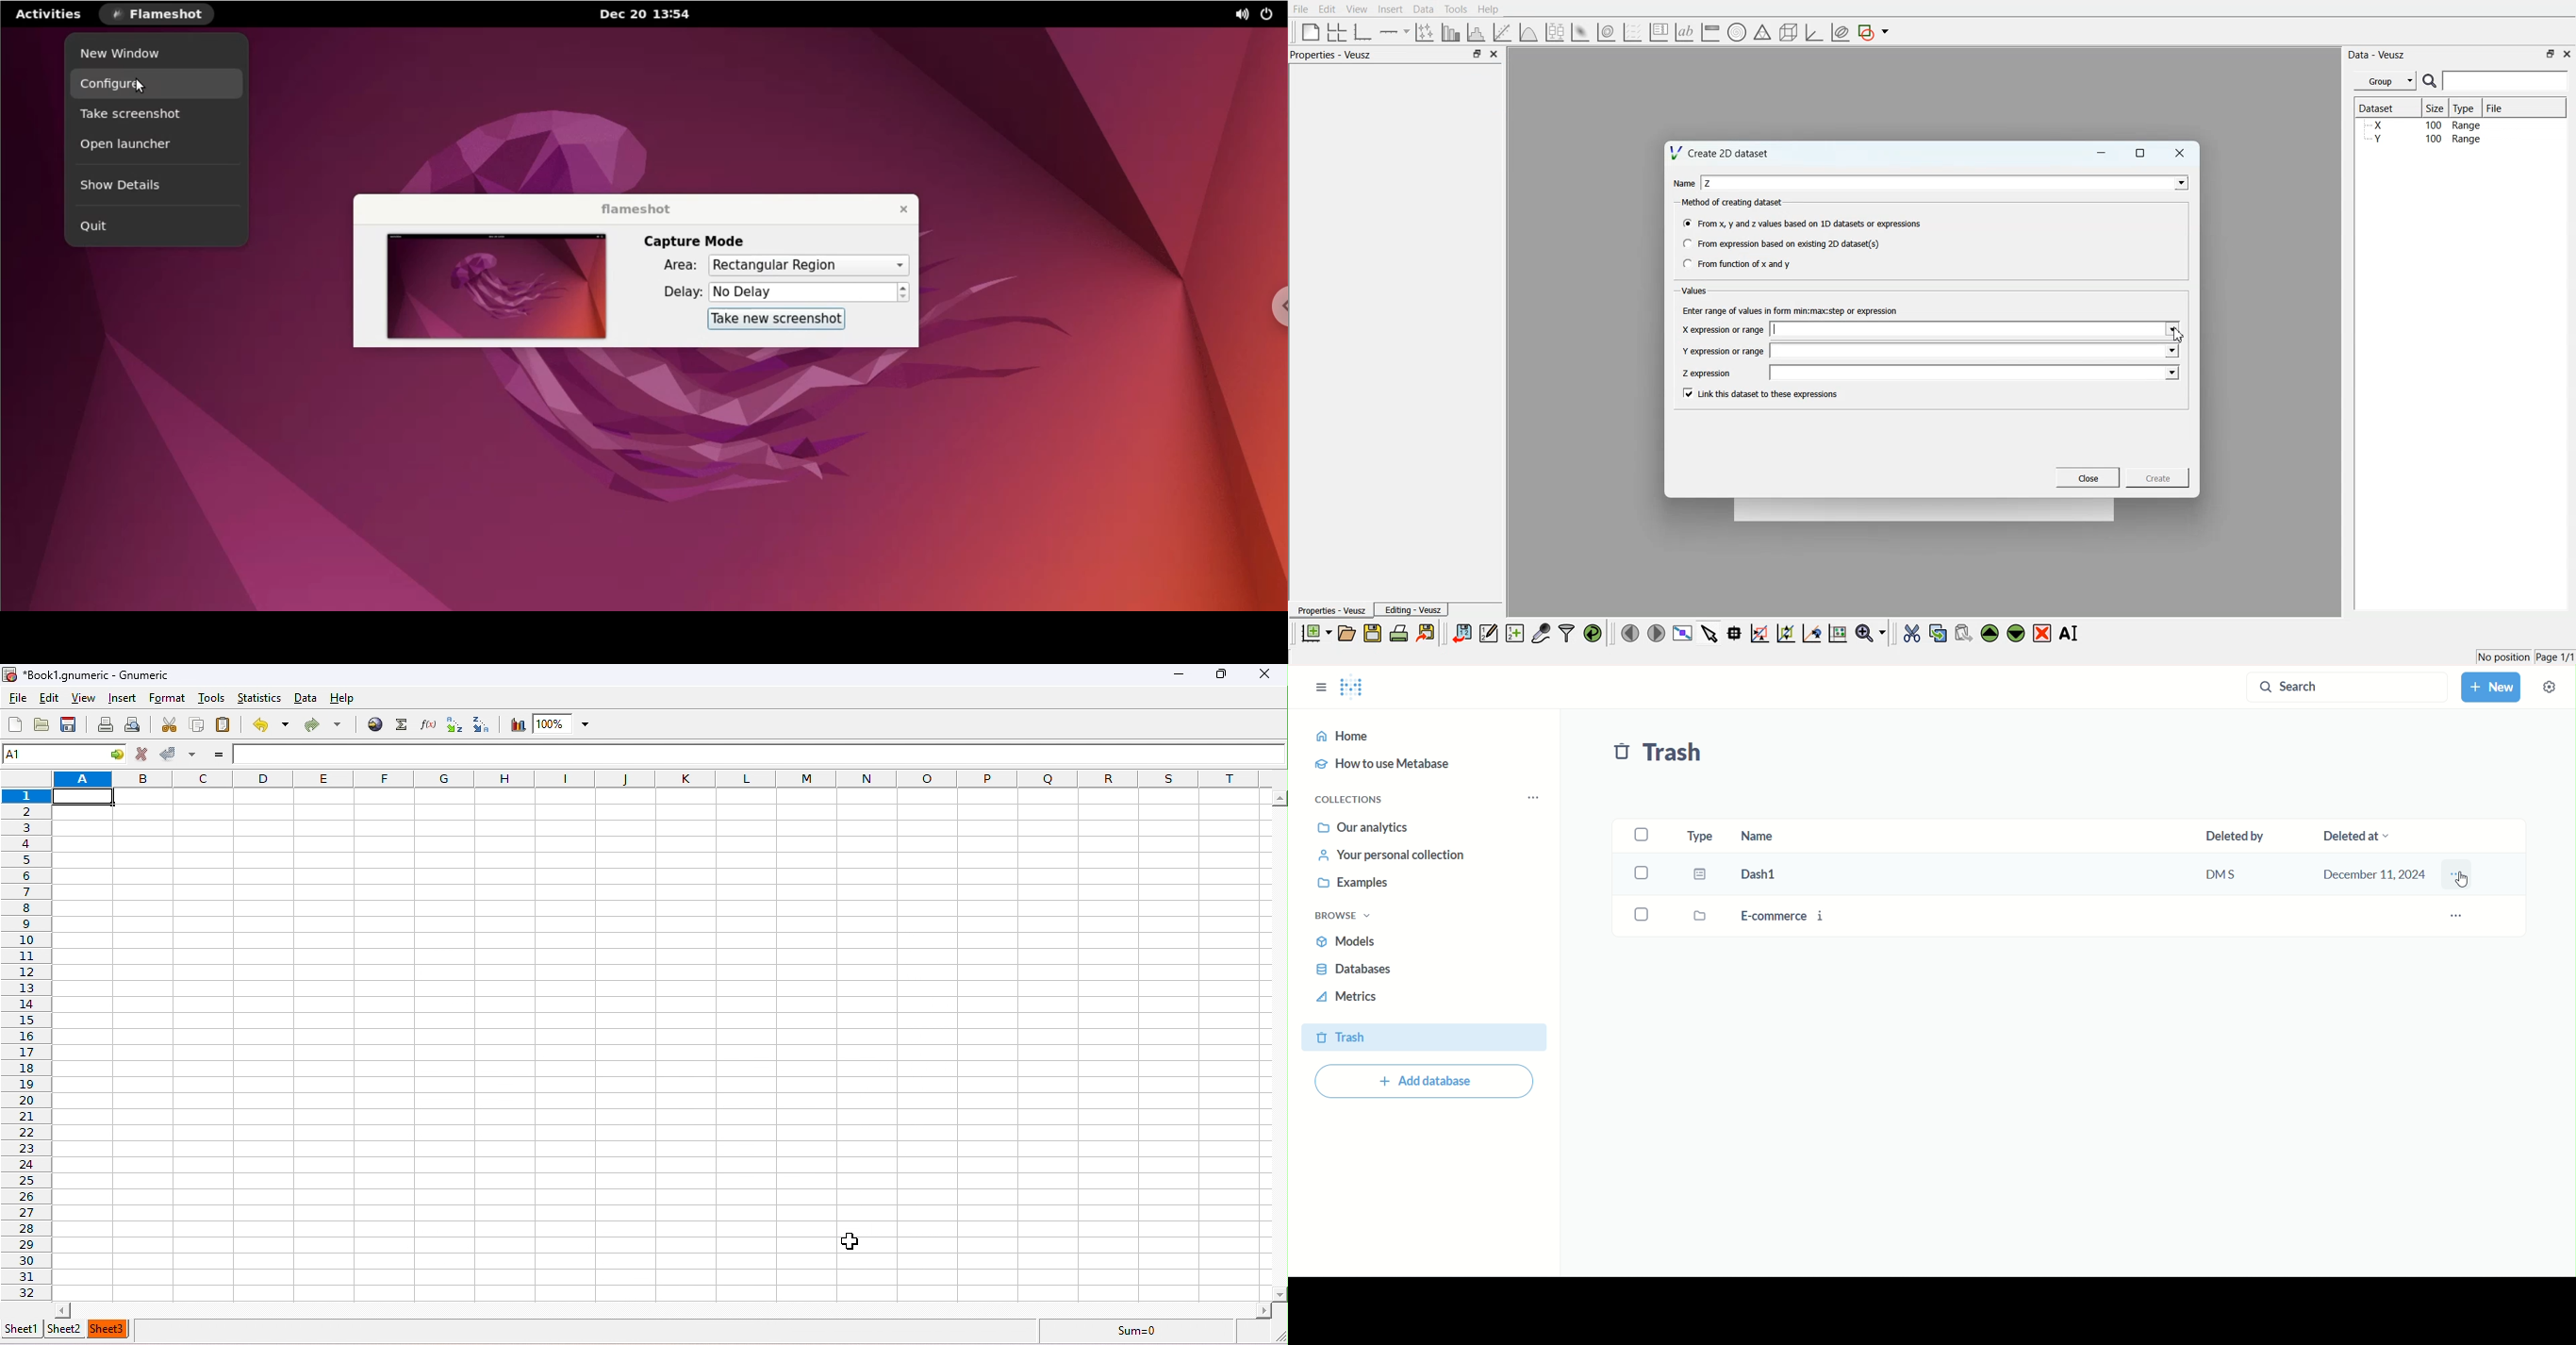  Describe the element at coordinates (1976, 350) in the screenshot. I see `Enter name` at that location.